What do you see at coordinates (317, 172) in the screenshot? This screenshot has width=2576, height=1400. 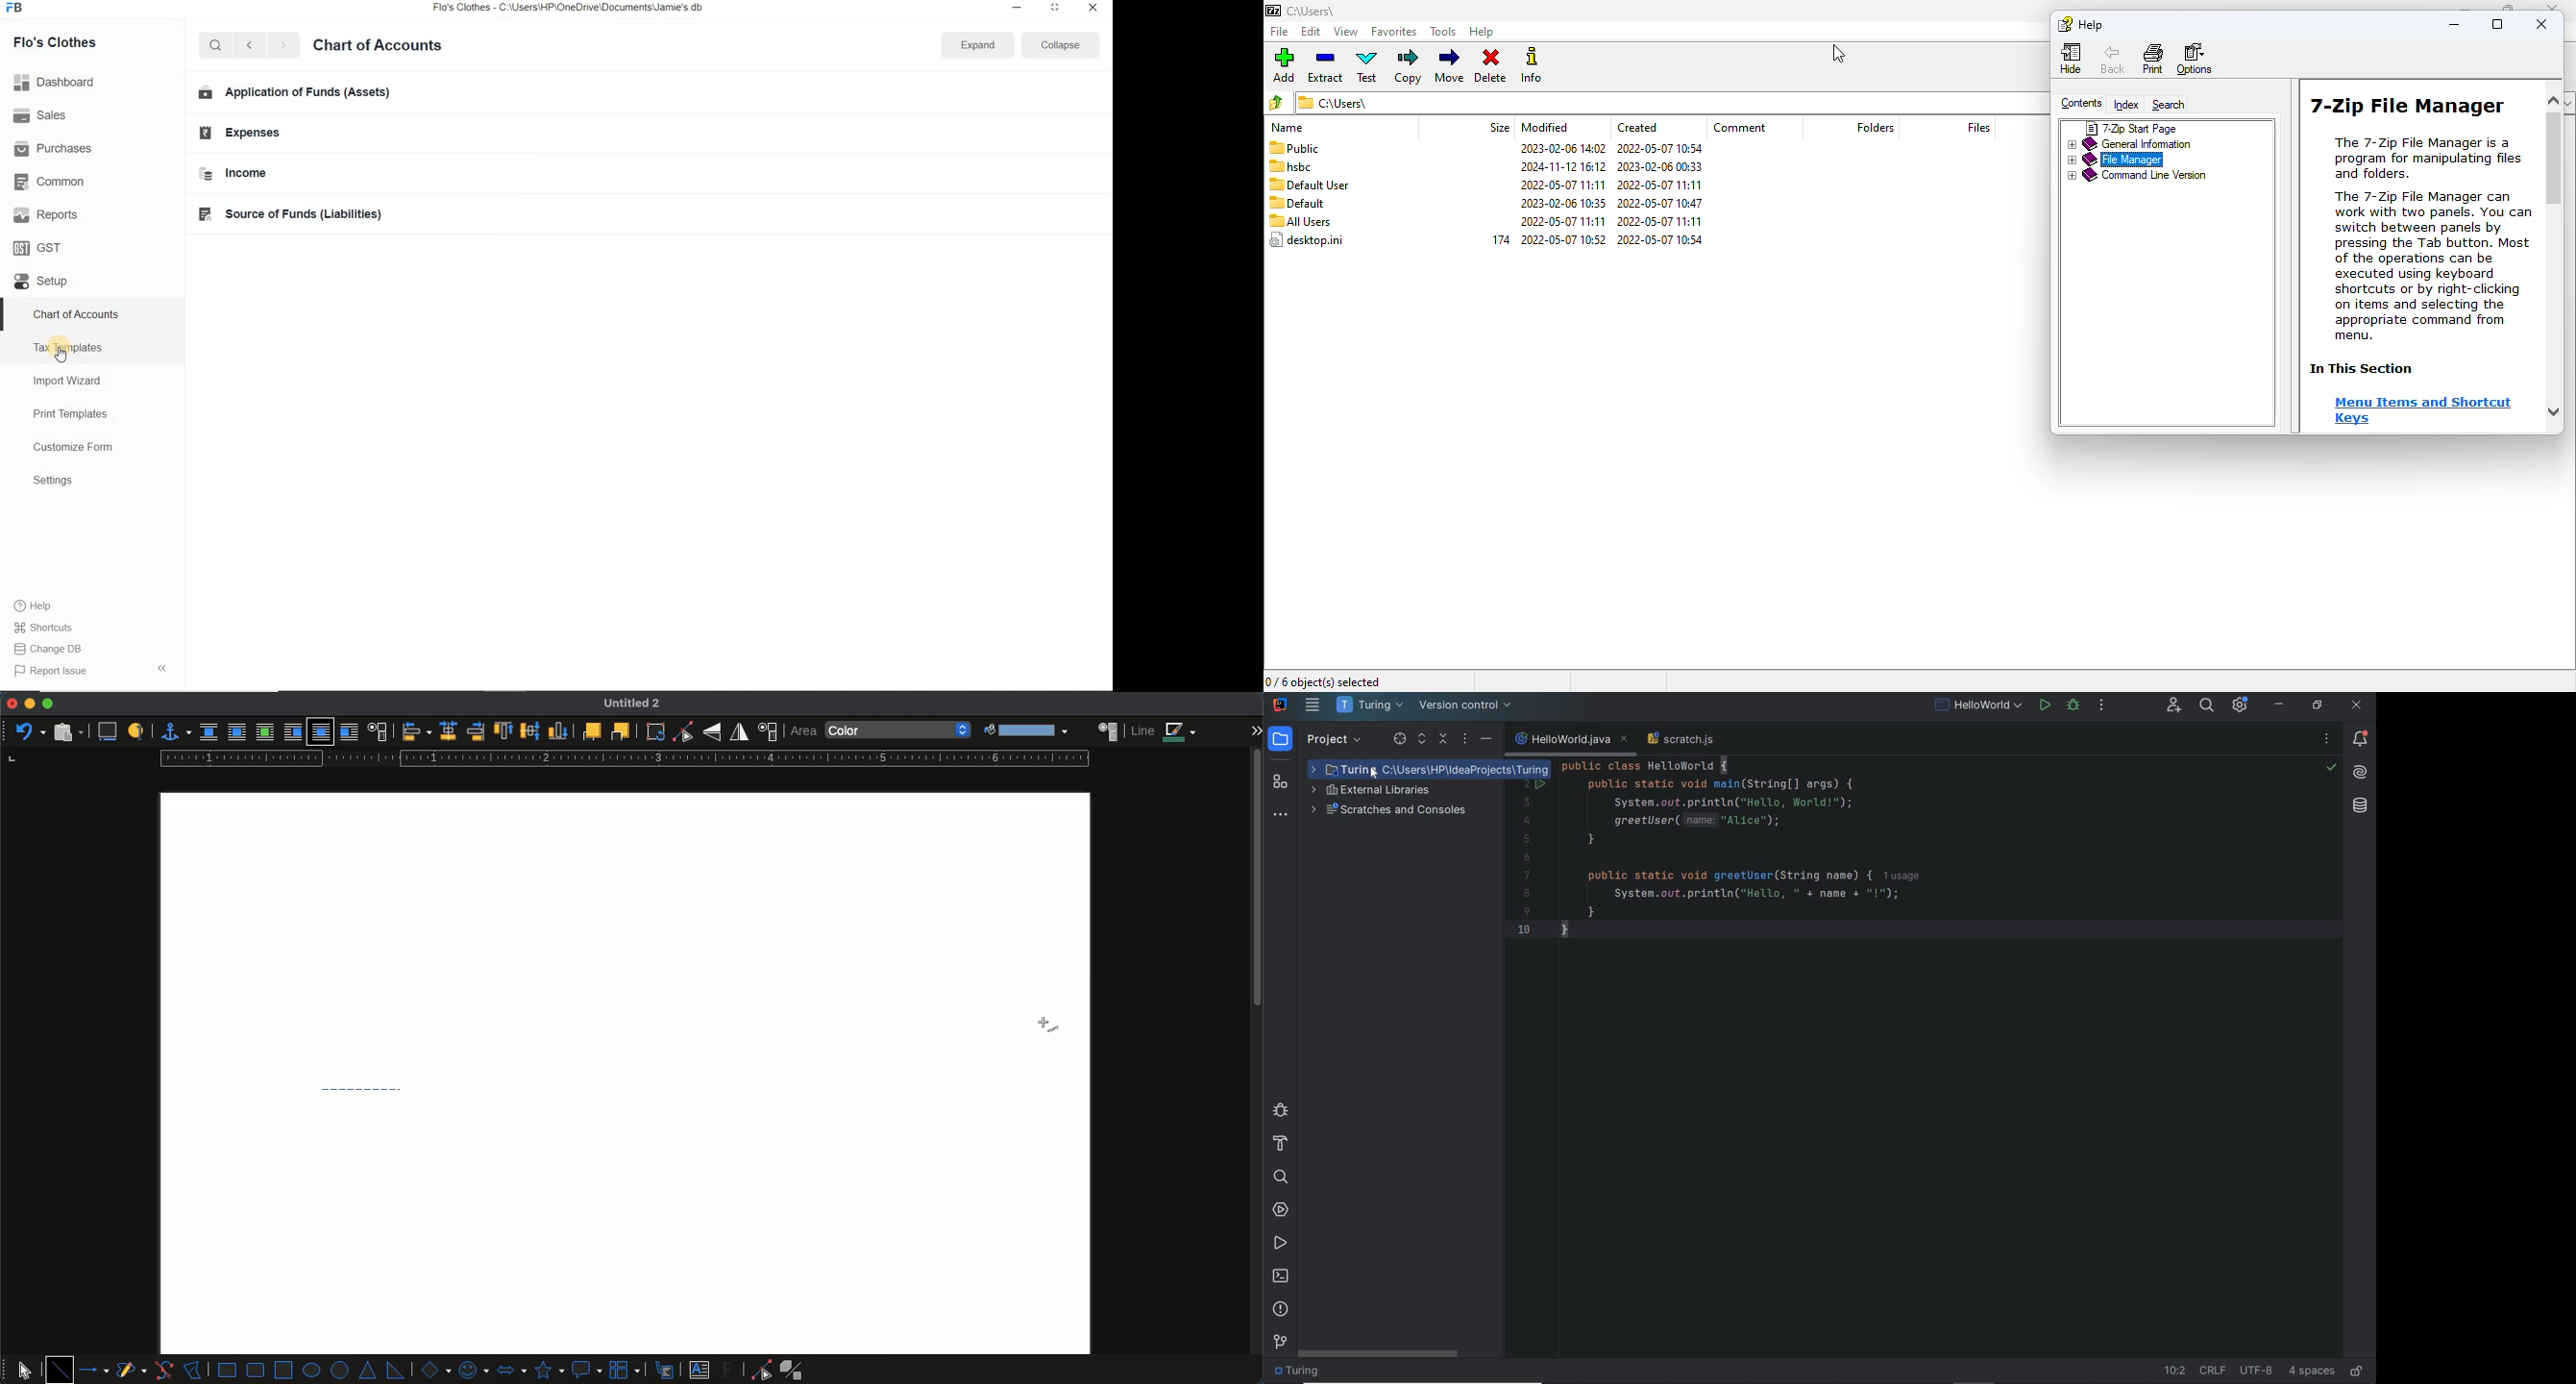 I see `Income` at bounding box center [317, 172].